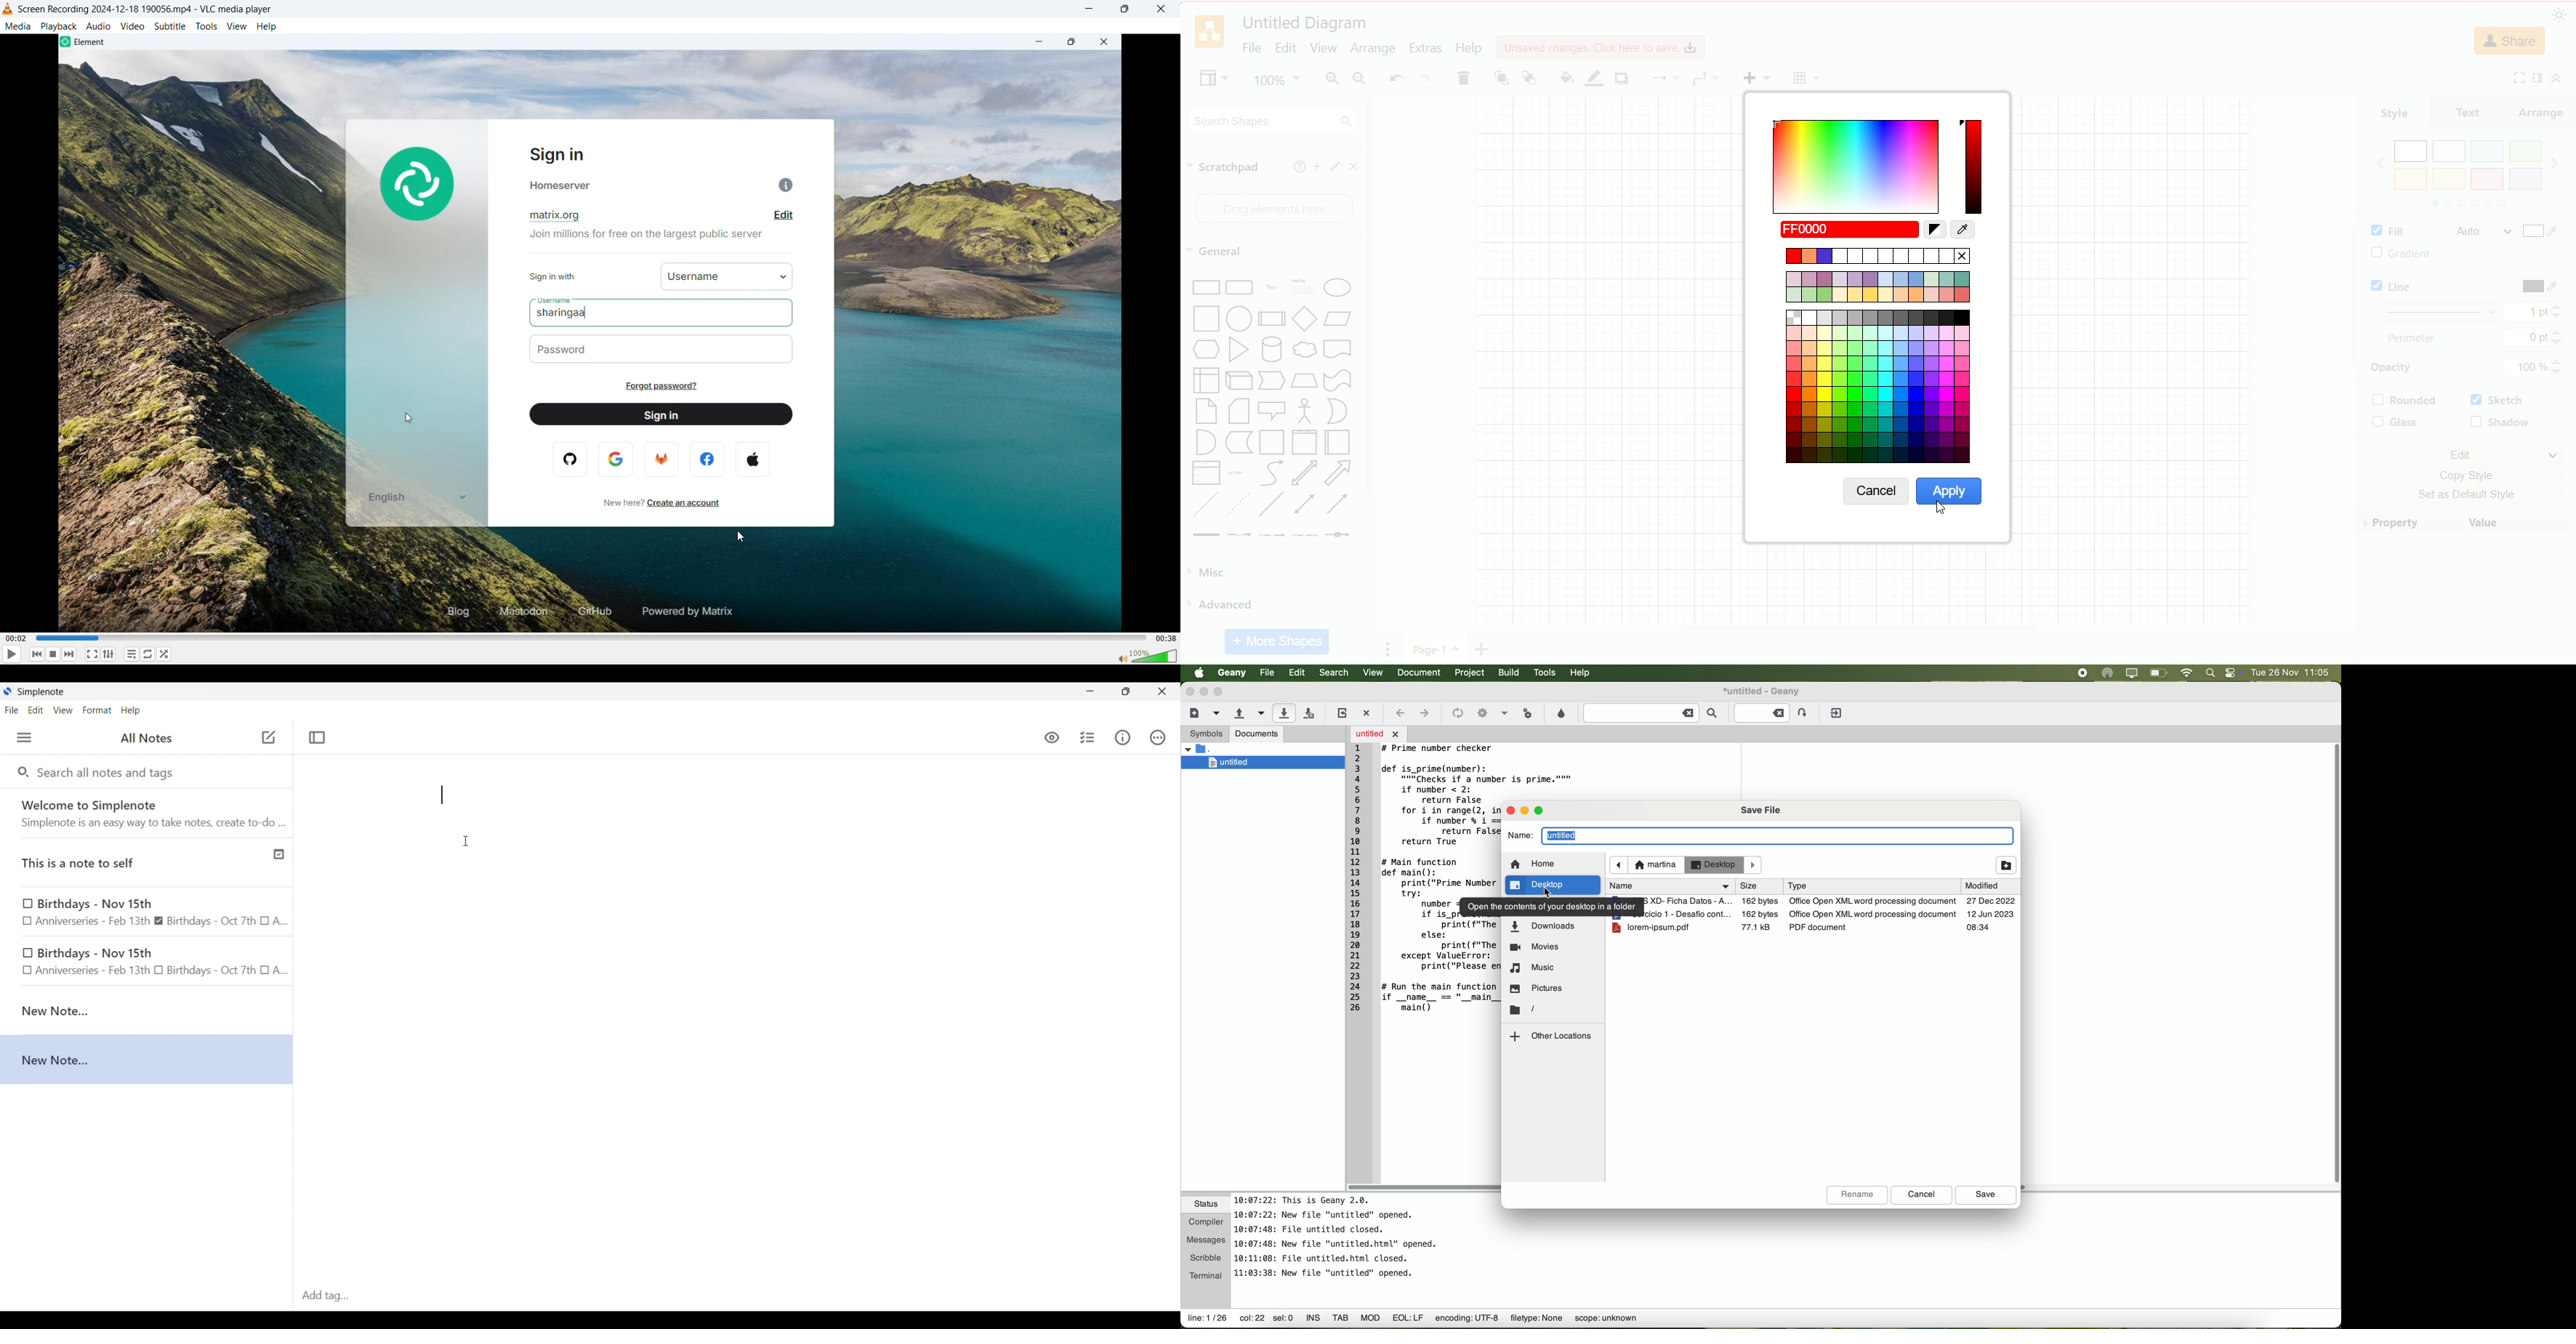  What do you see at coordinates (1553, 1035) in the screenshot?
I see `other locations` at bounding box center [1553, 1035].